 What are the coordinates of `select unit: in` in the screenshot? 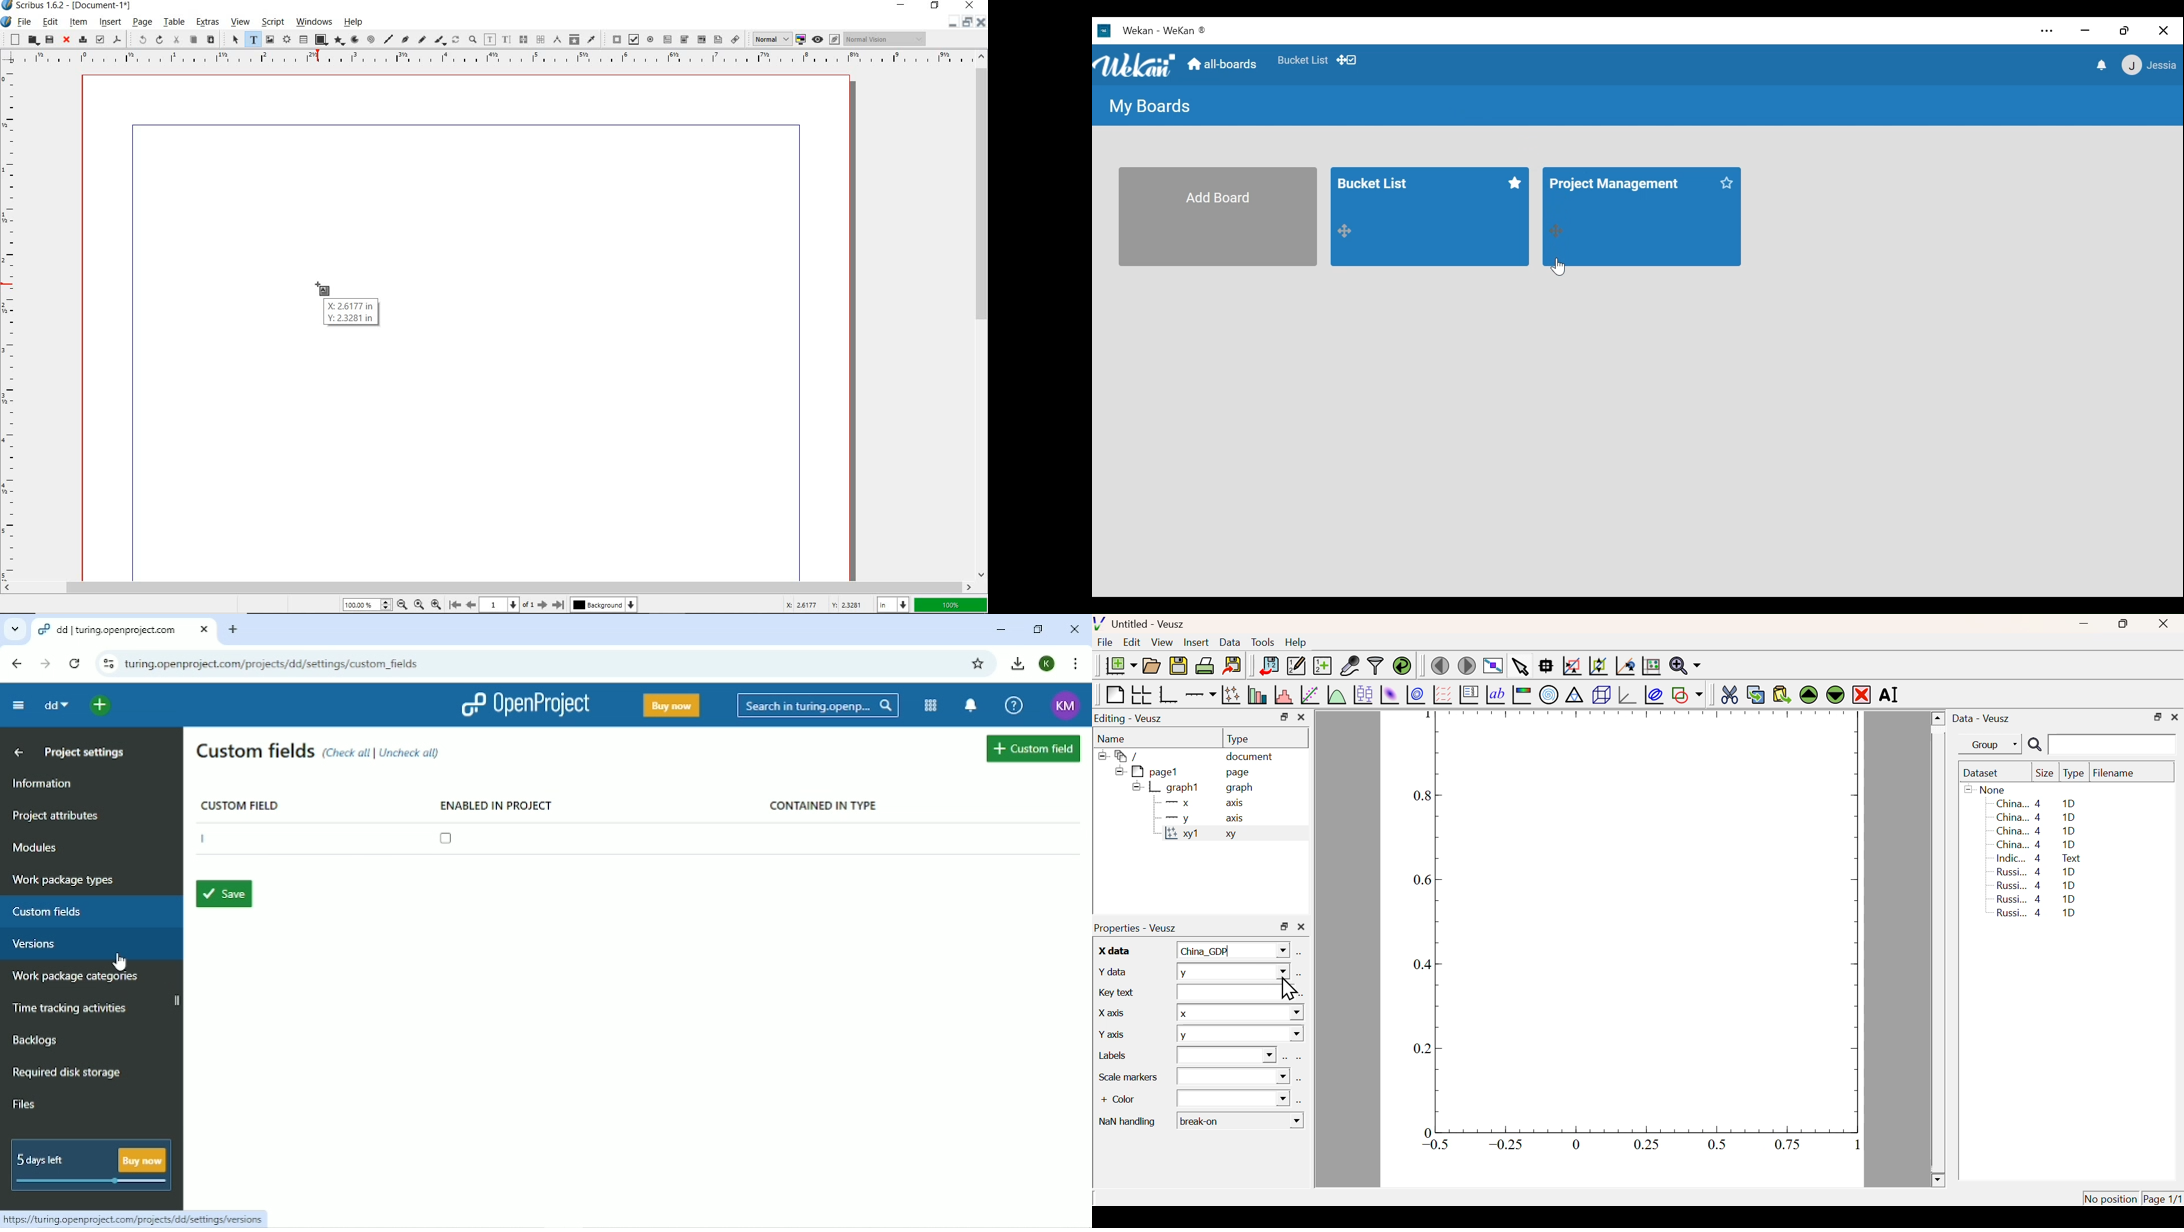 It's located at (893, 605).